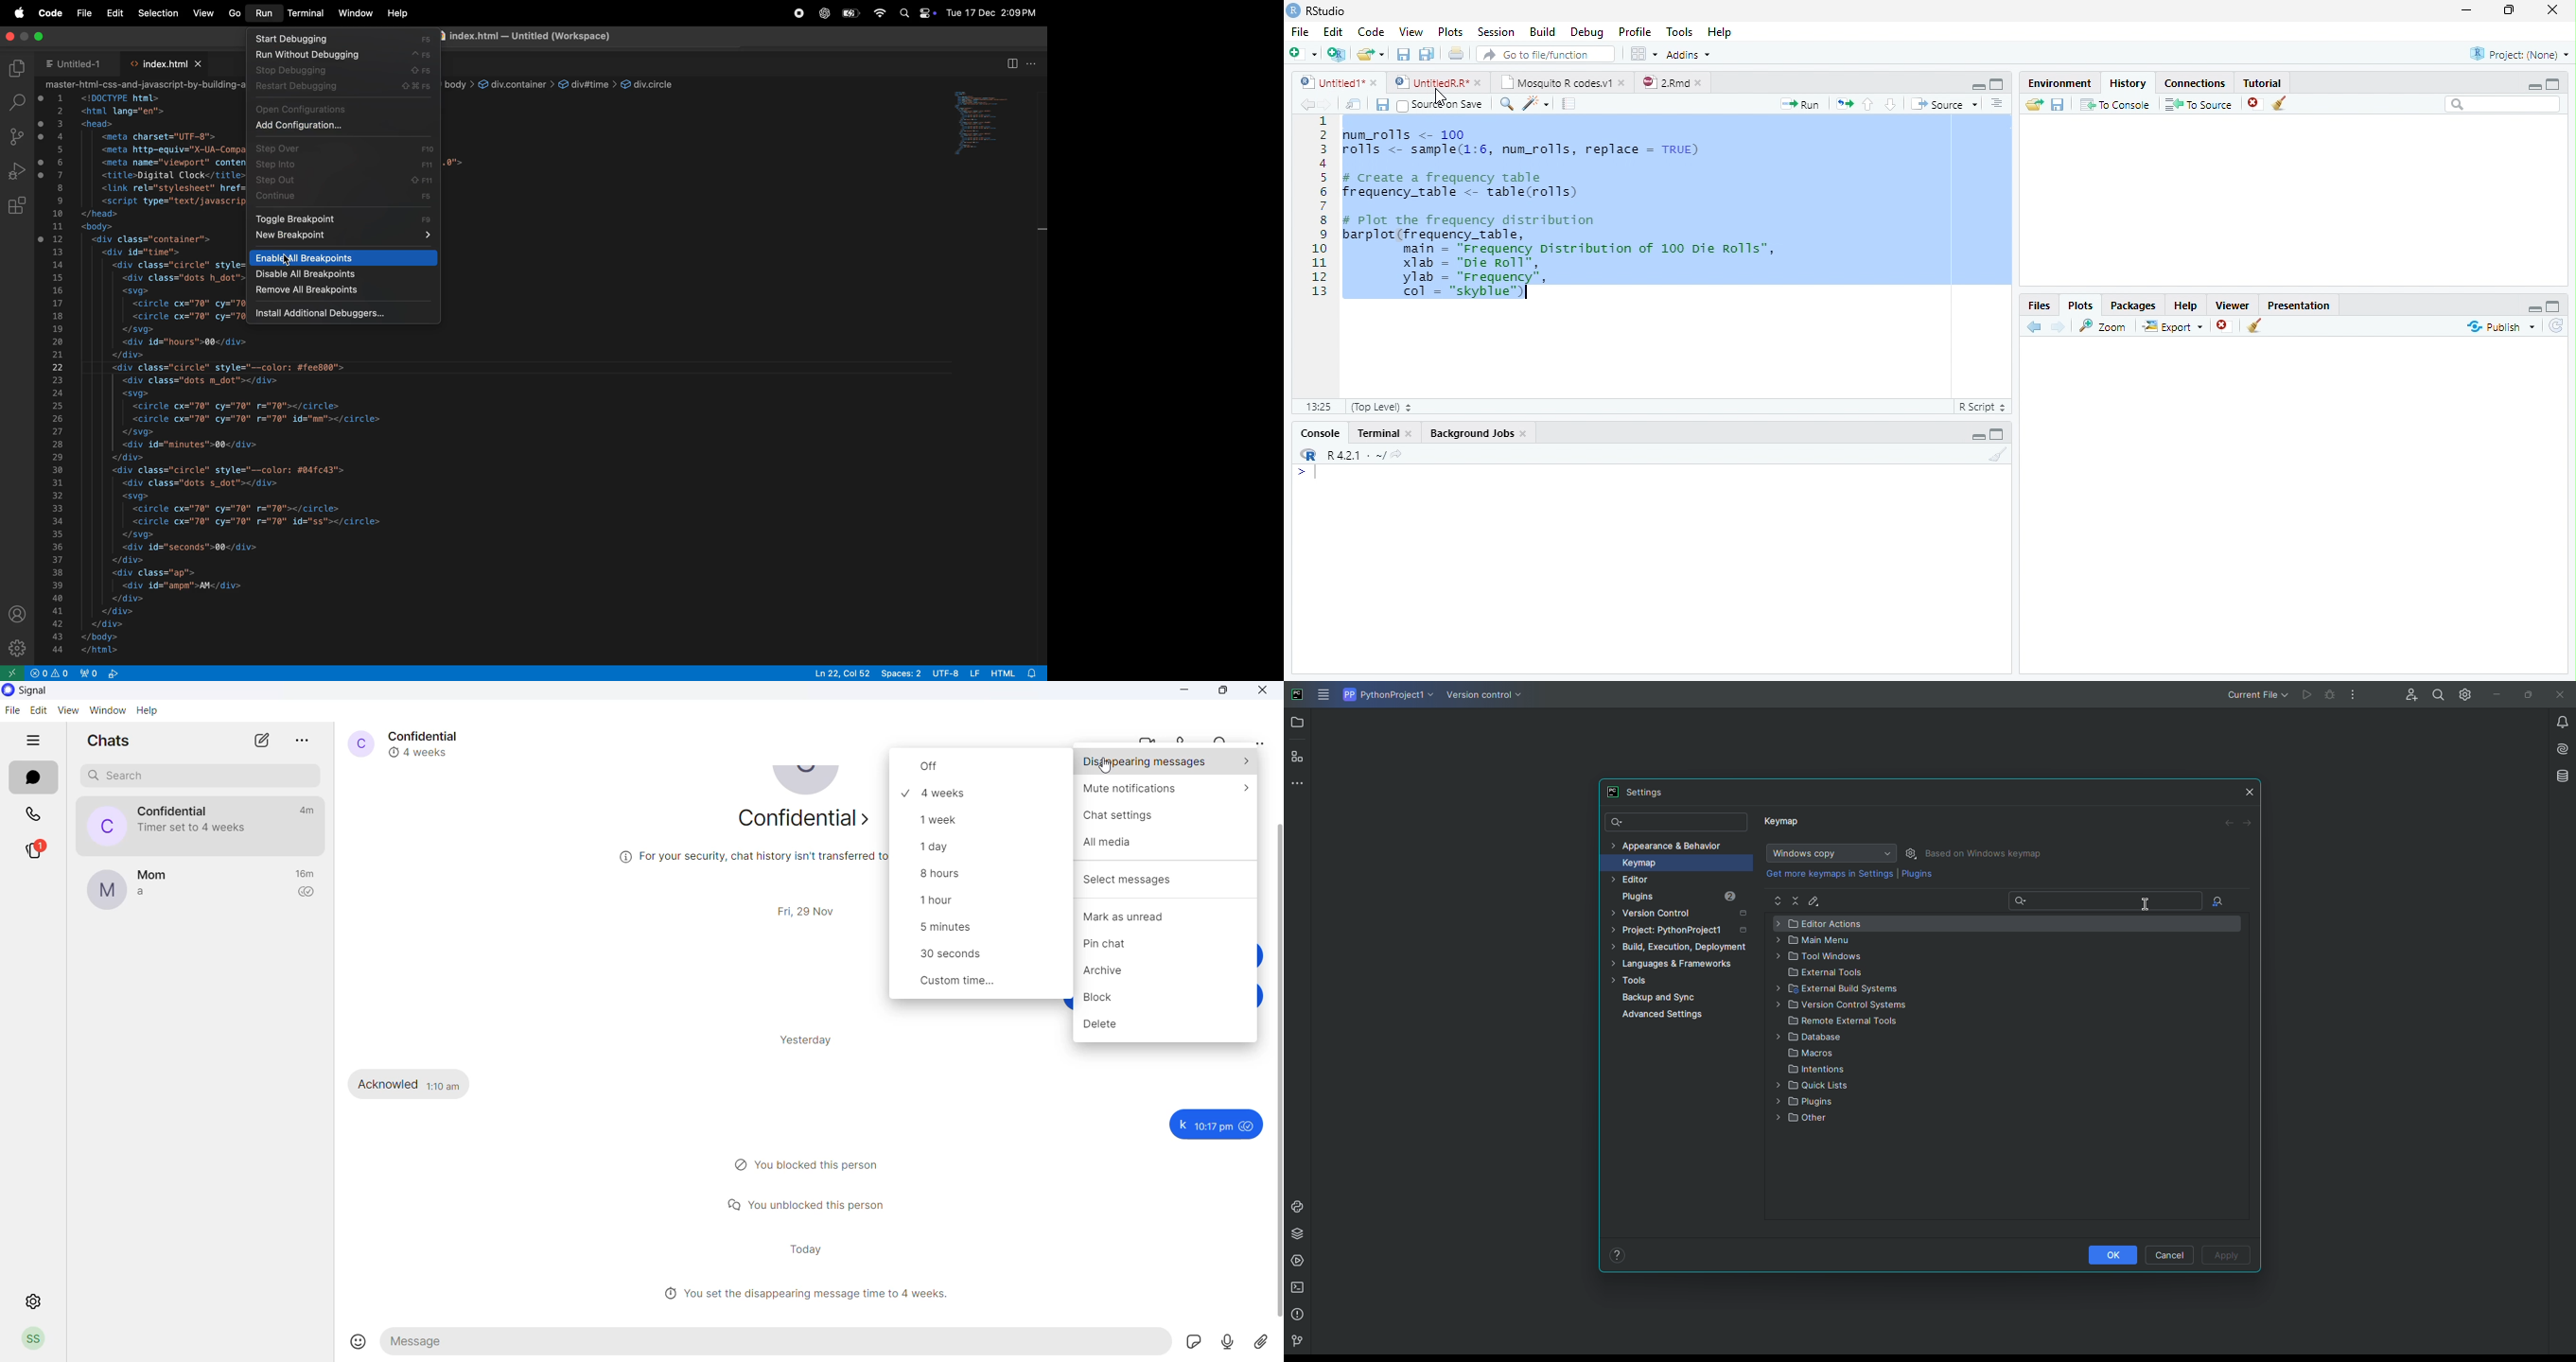 The image size is (2576, 1372). Describe the element at coordinates (1681, 31) in the screenshot. I see `Tools` at that location.